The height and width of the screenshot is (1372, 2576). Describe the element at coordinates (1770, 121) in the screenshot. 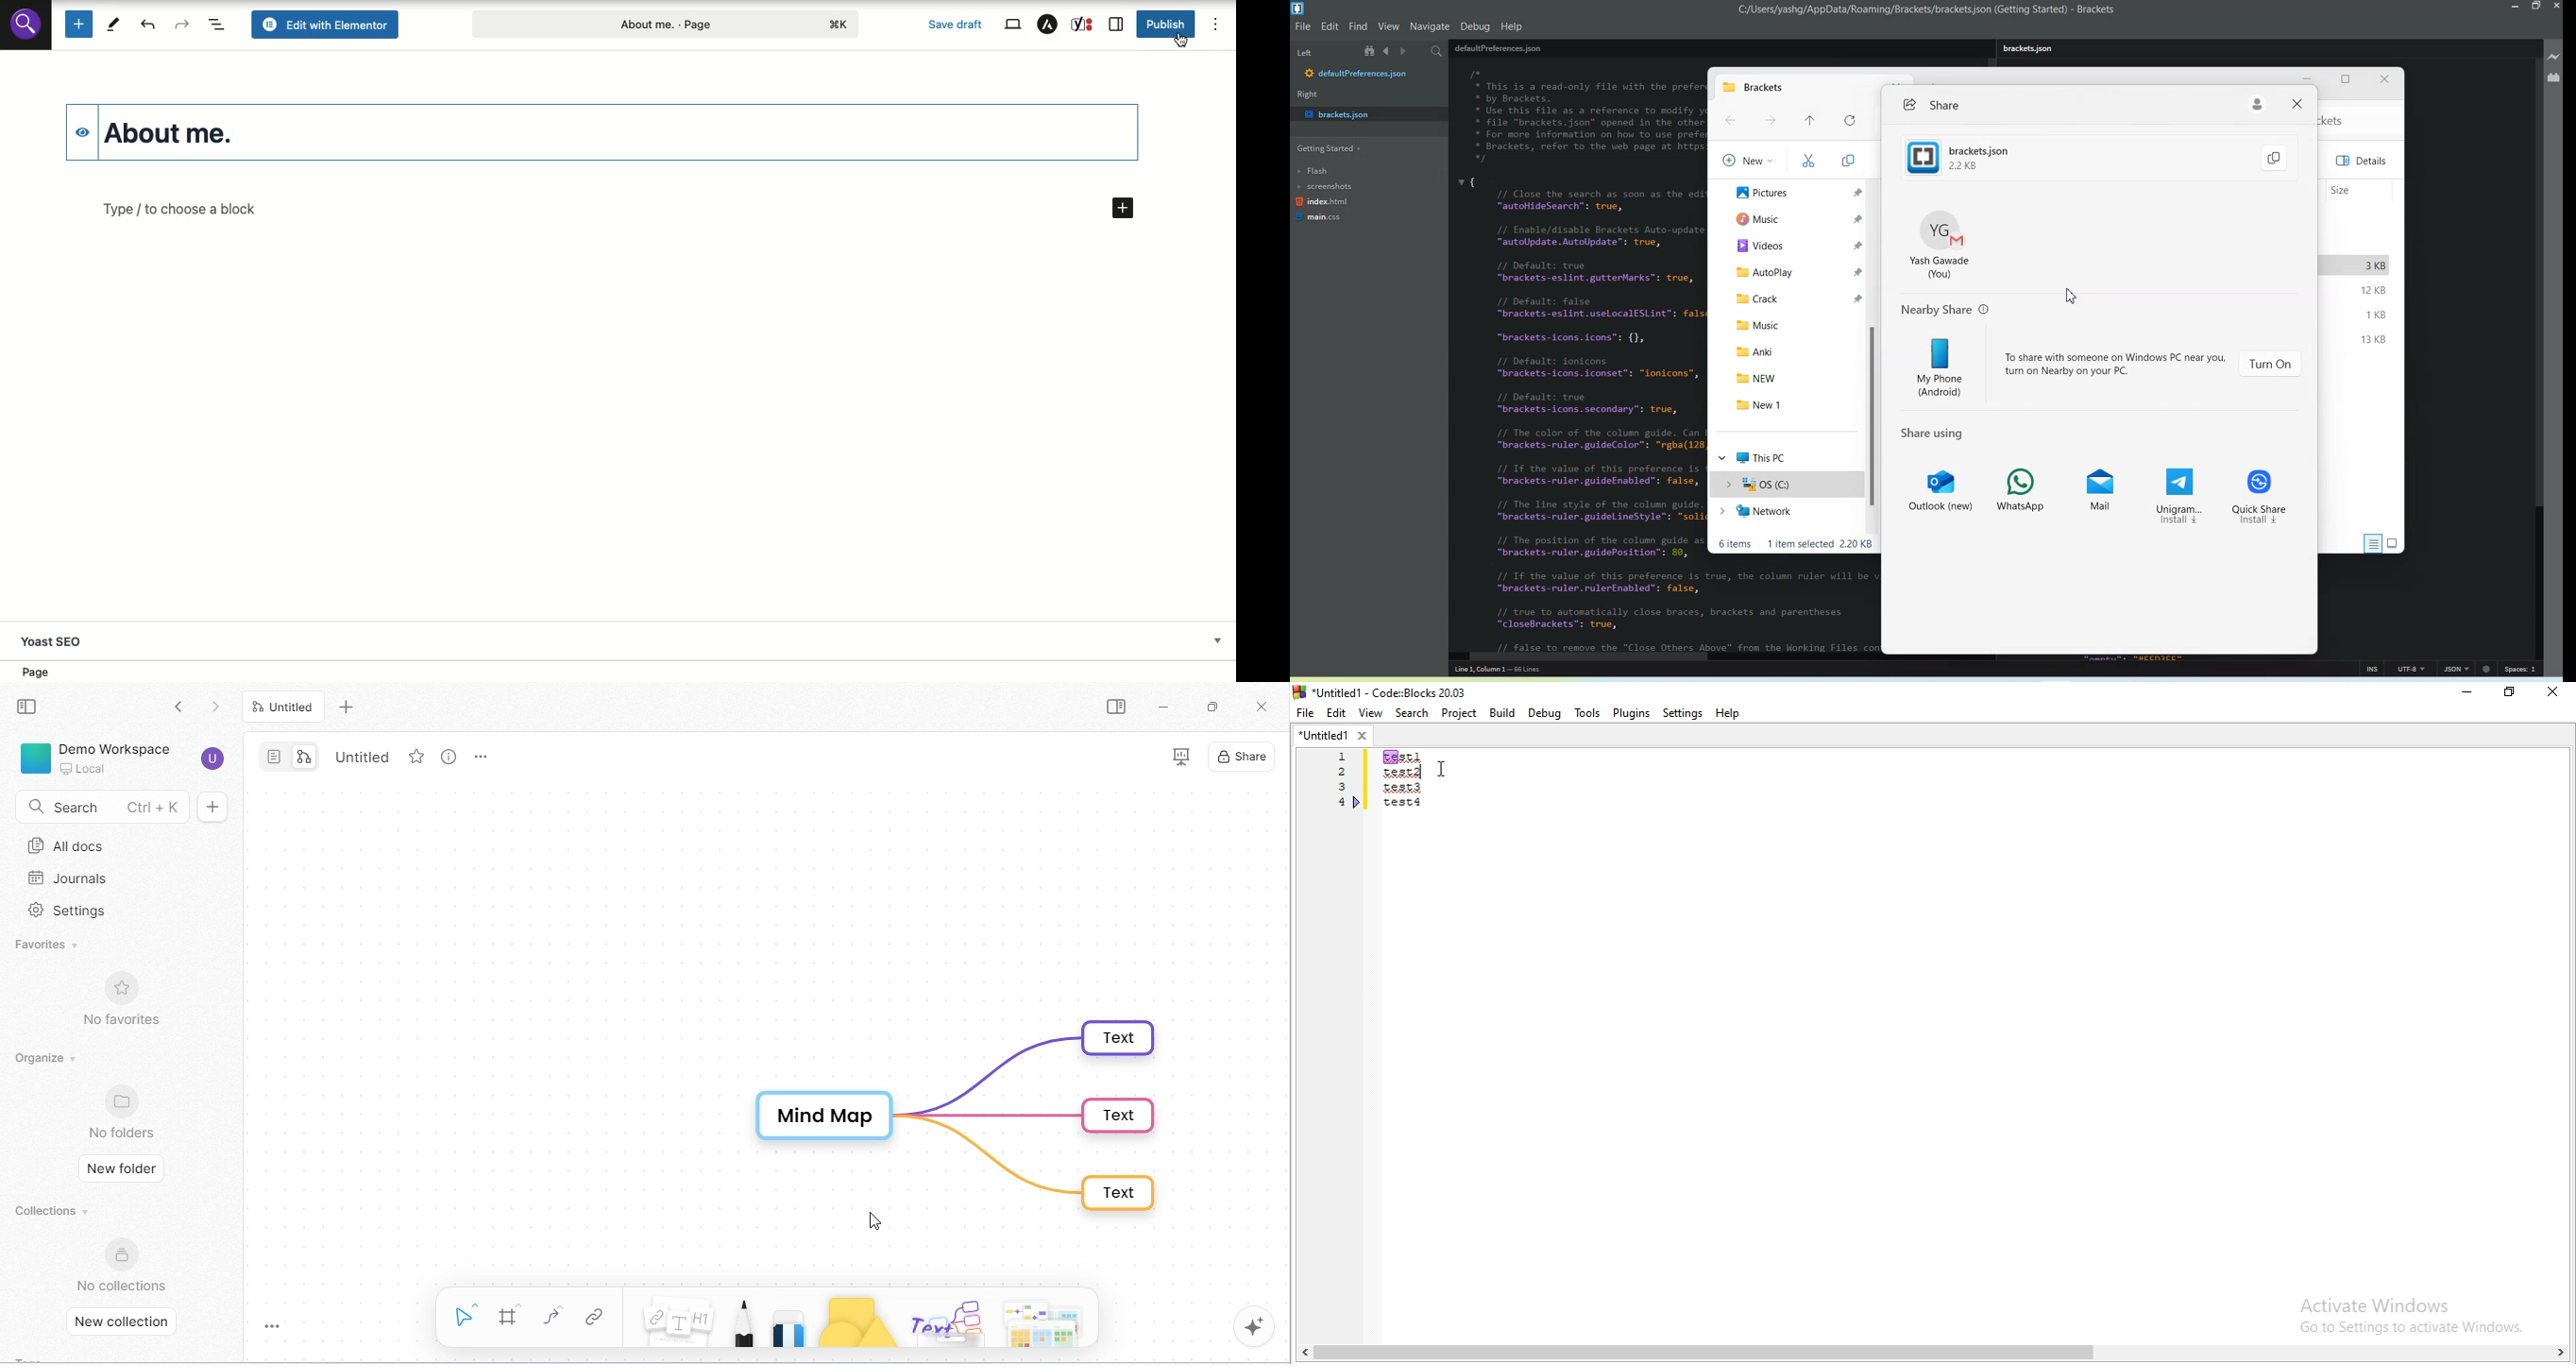

I see `Go Forward` at that location.